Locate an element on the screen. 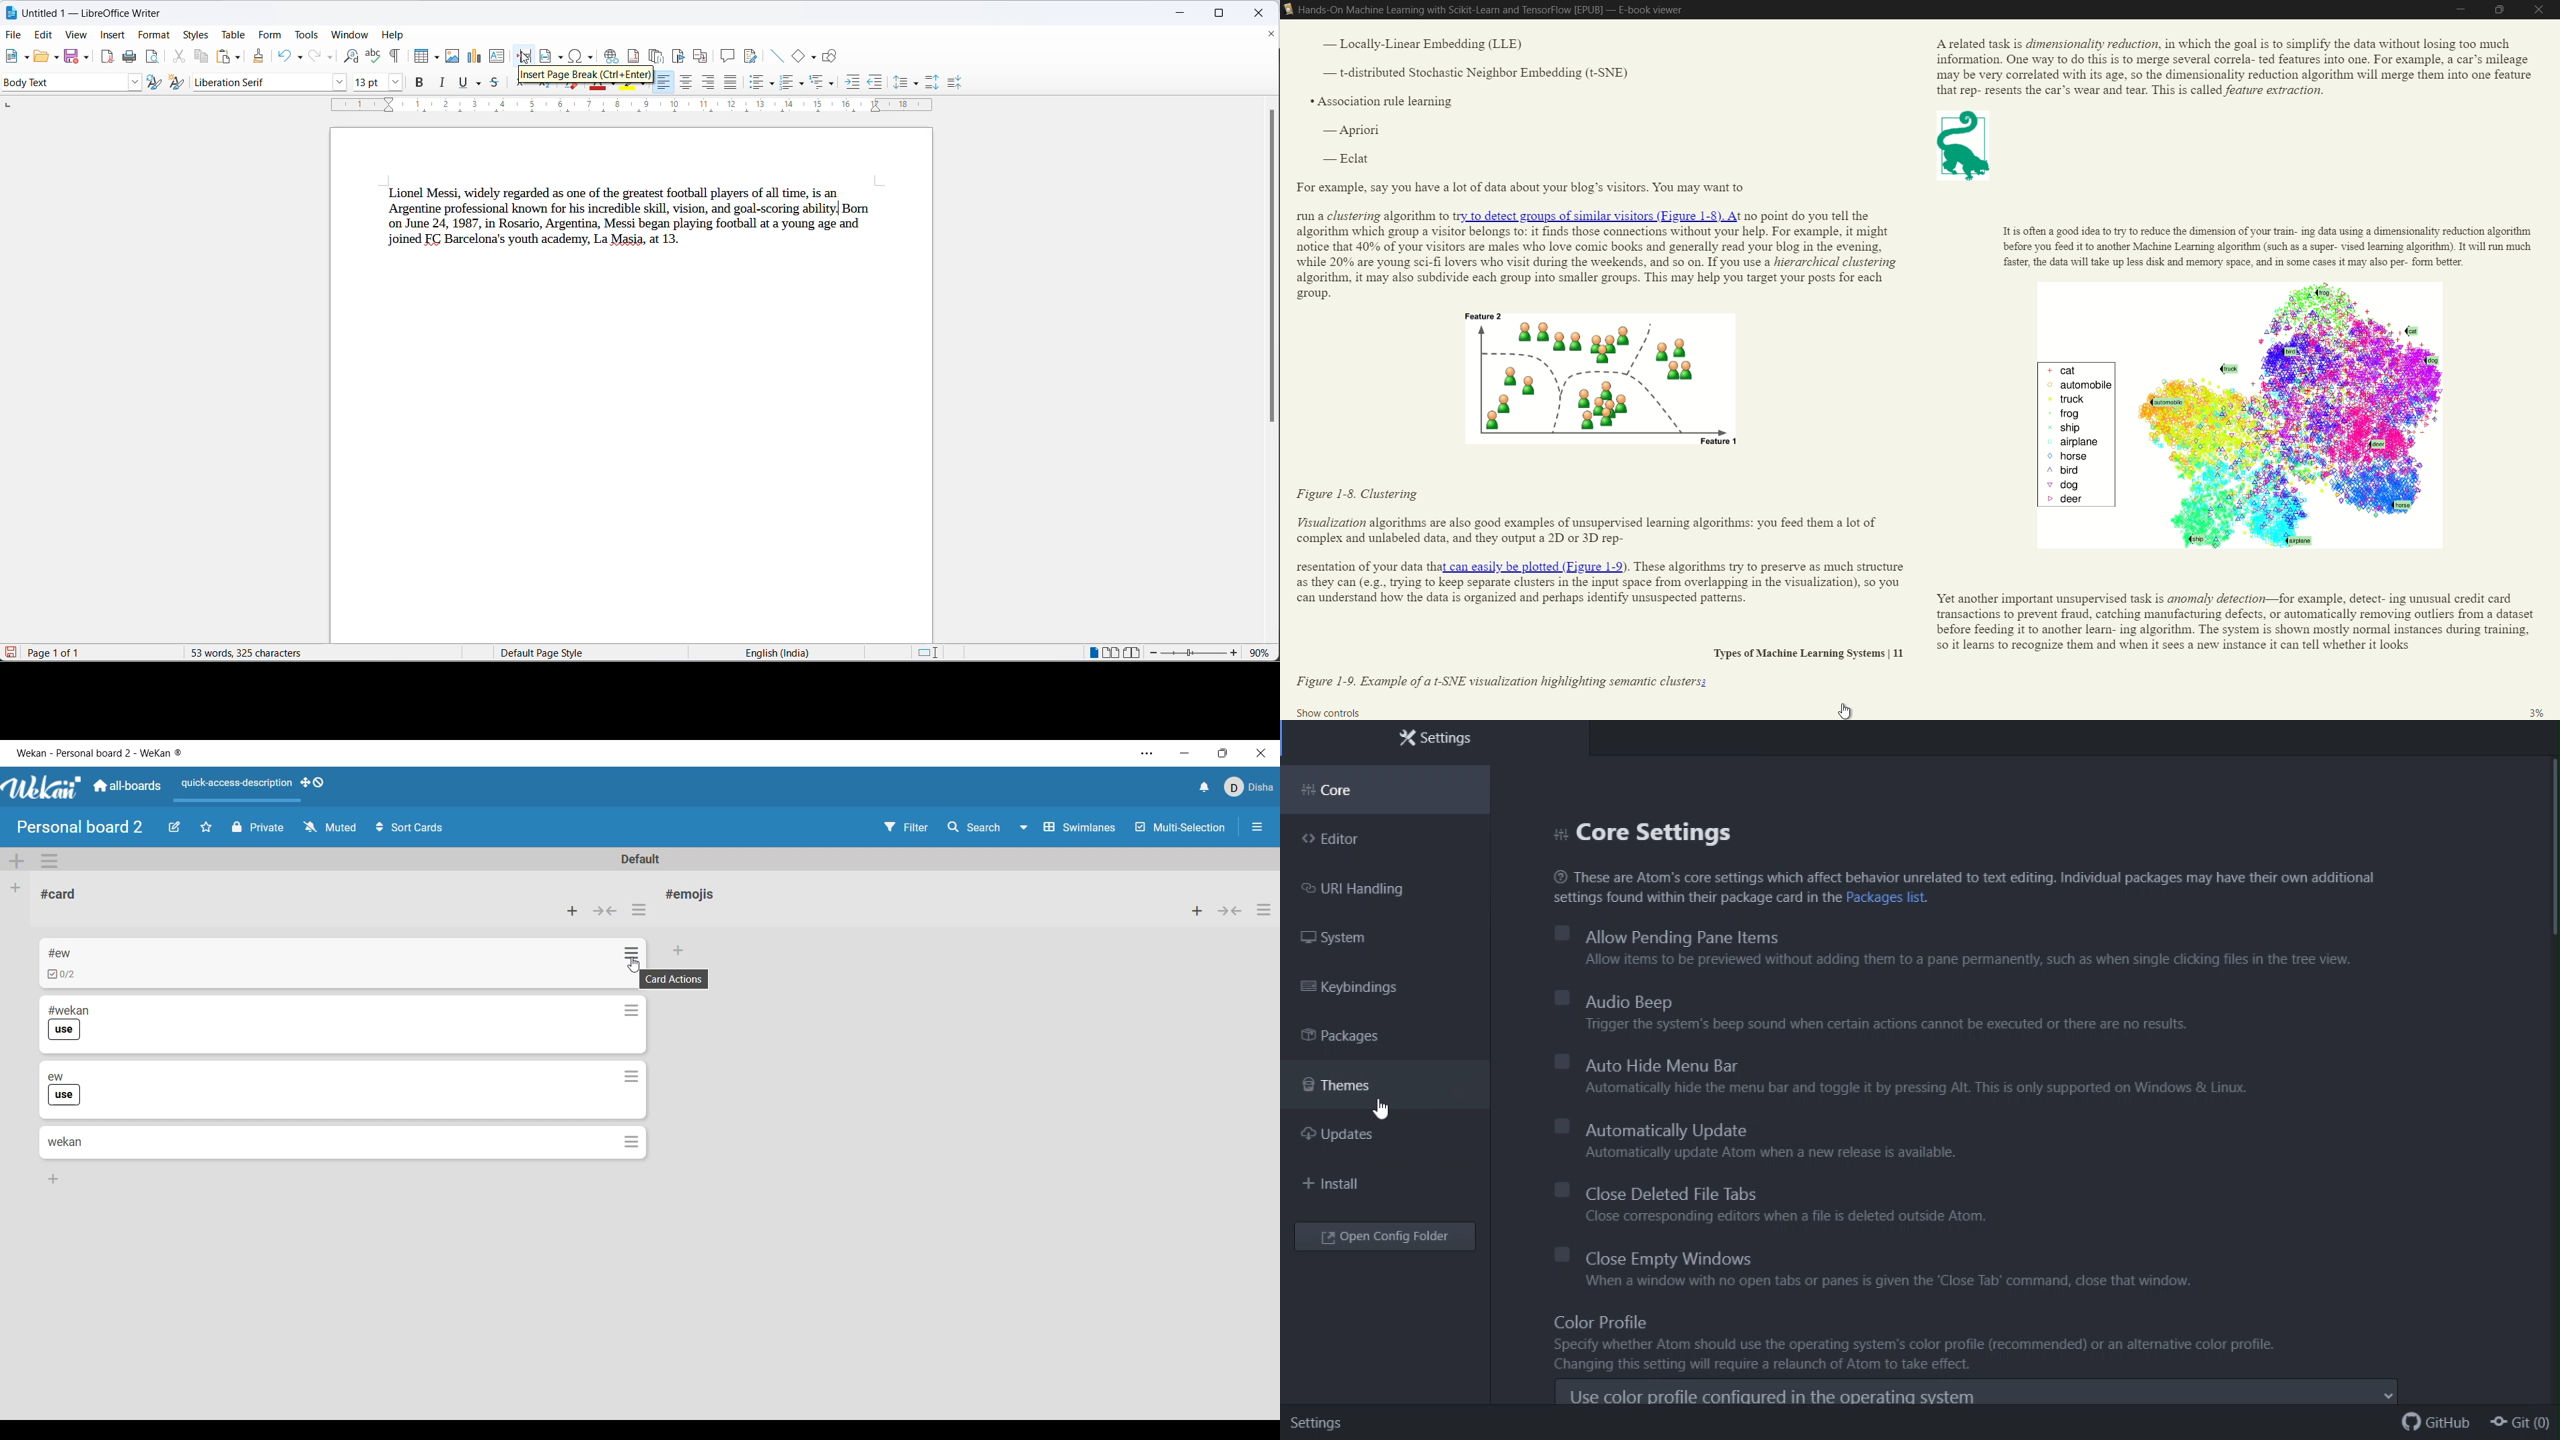  page style is located at coordinates (573, 653).